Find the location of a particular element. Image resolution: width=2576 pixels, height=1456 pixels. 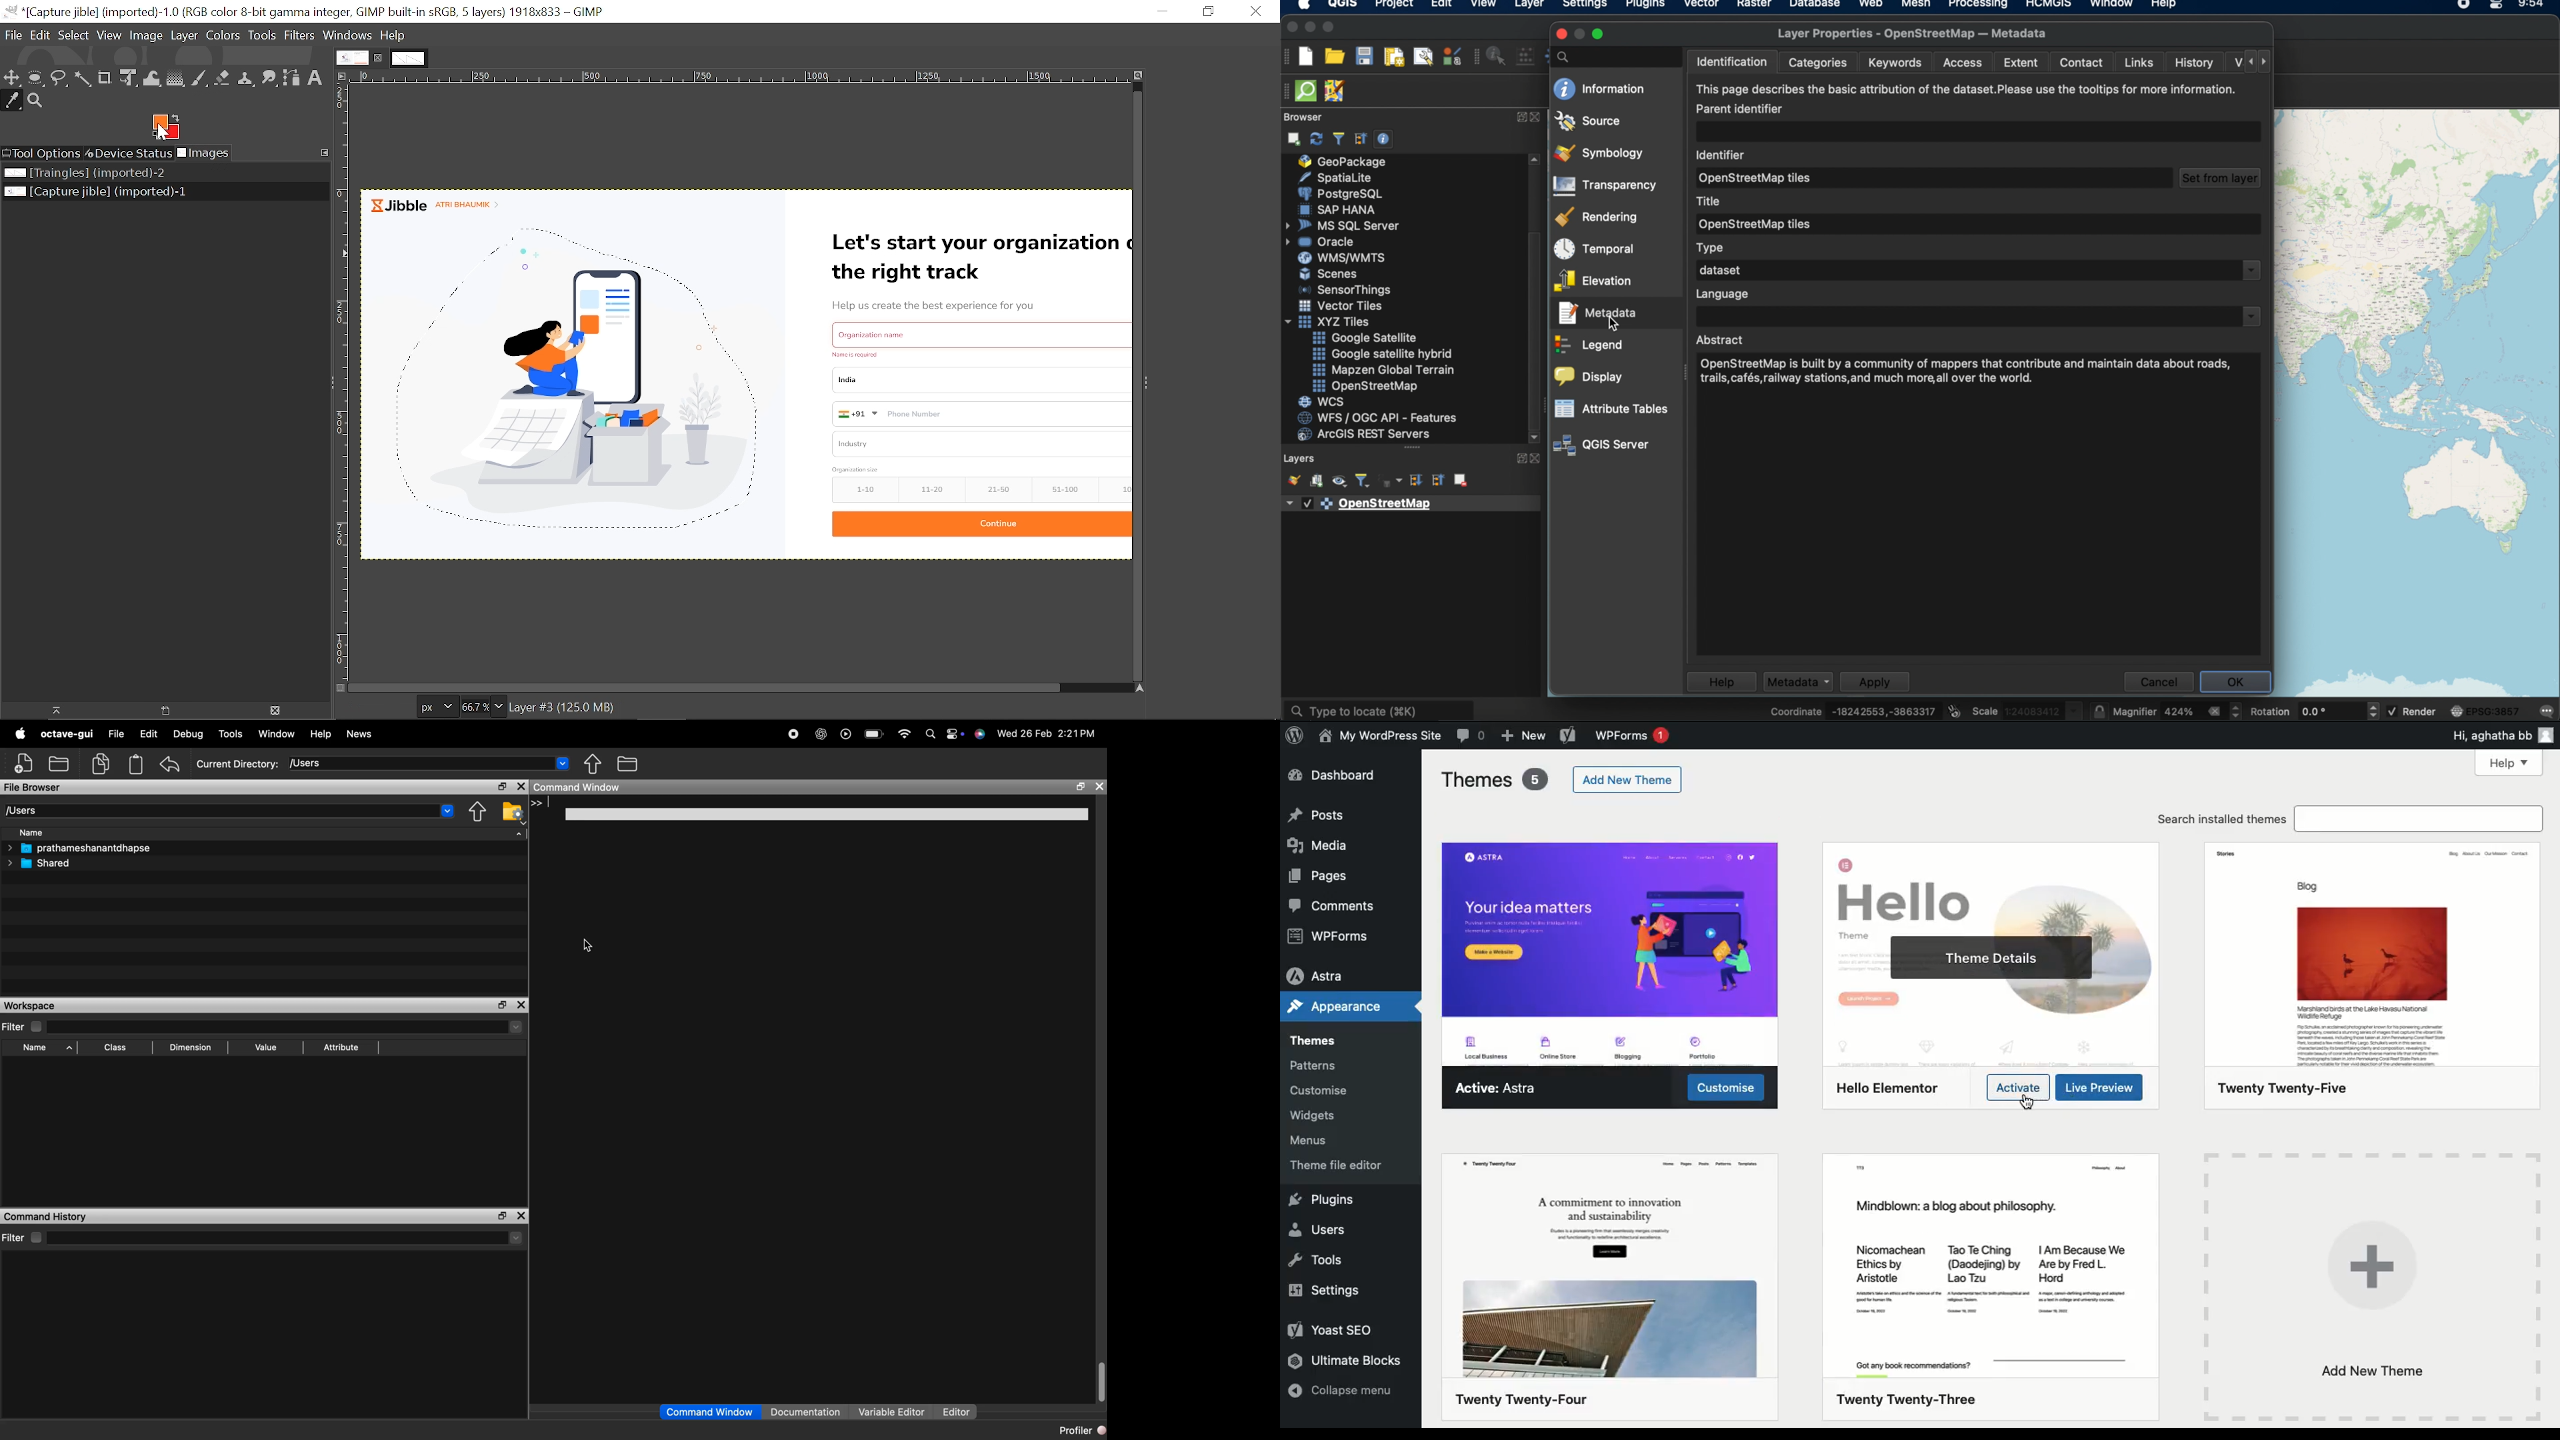

Customize  is located at coordinates (1729, 1090).